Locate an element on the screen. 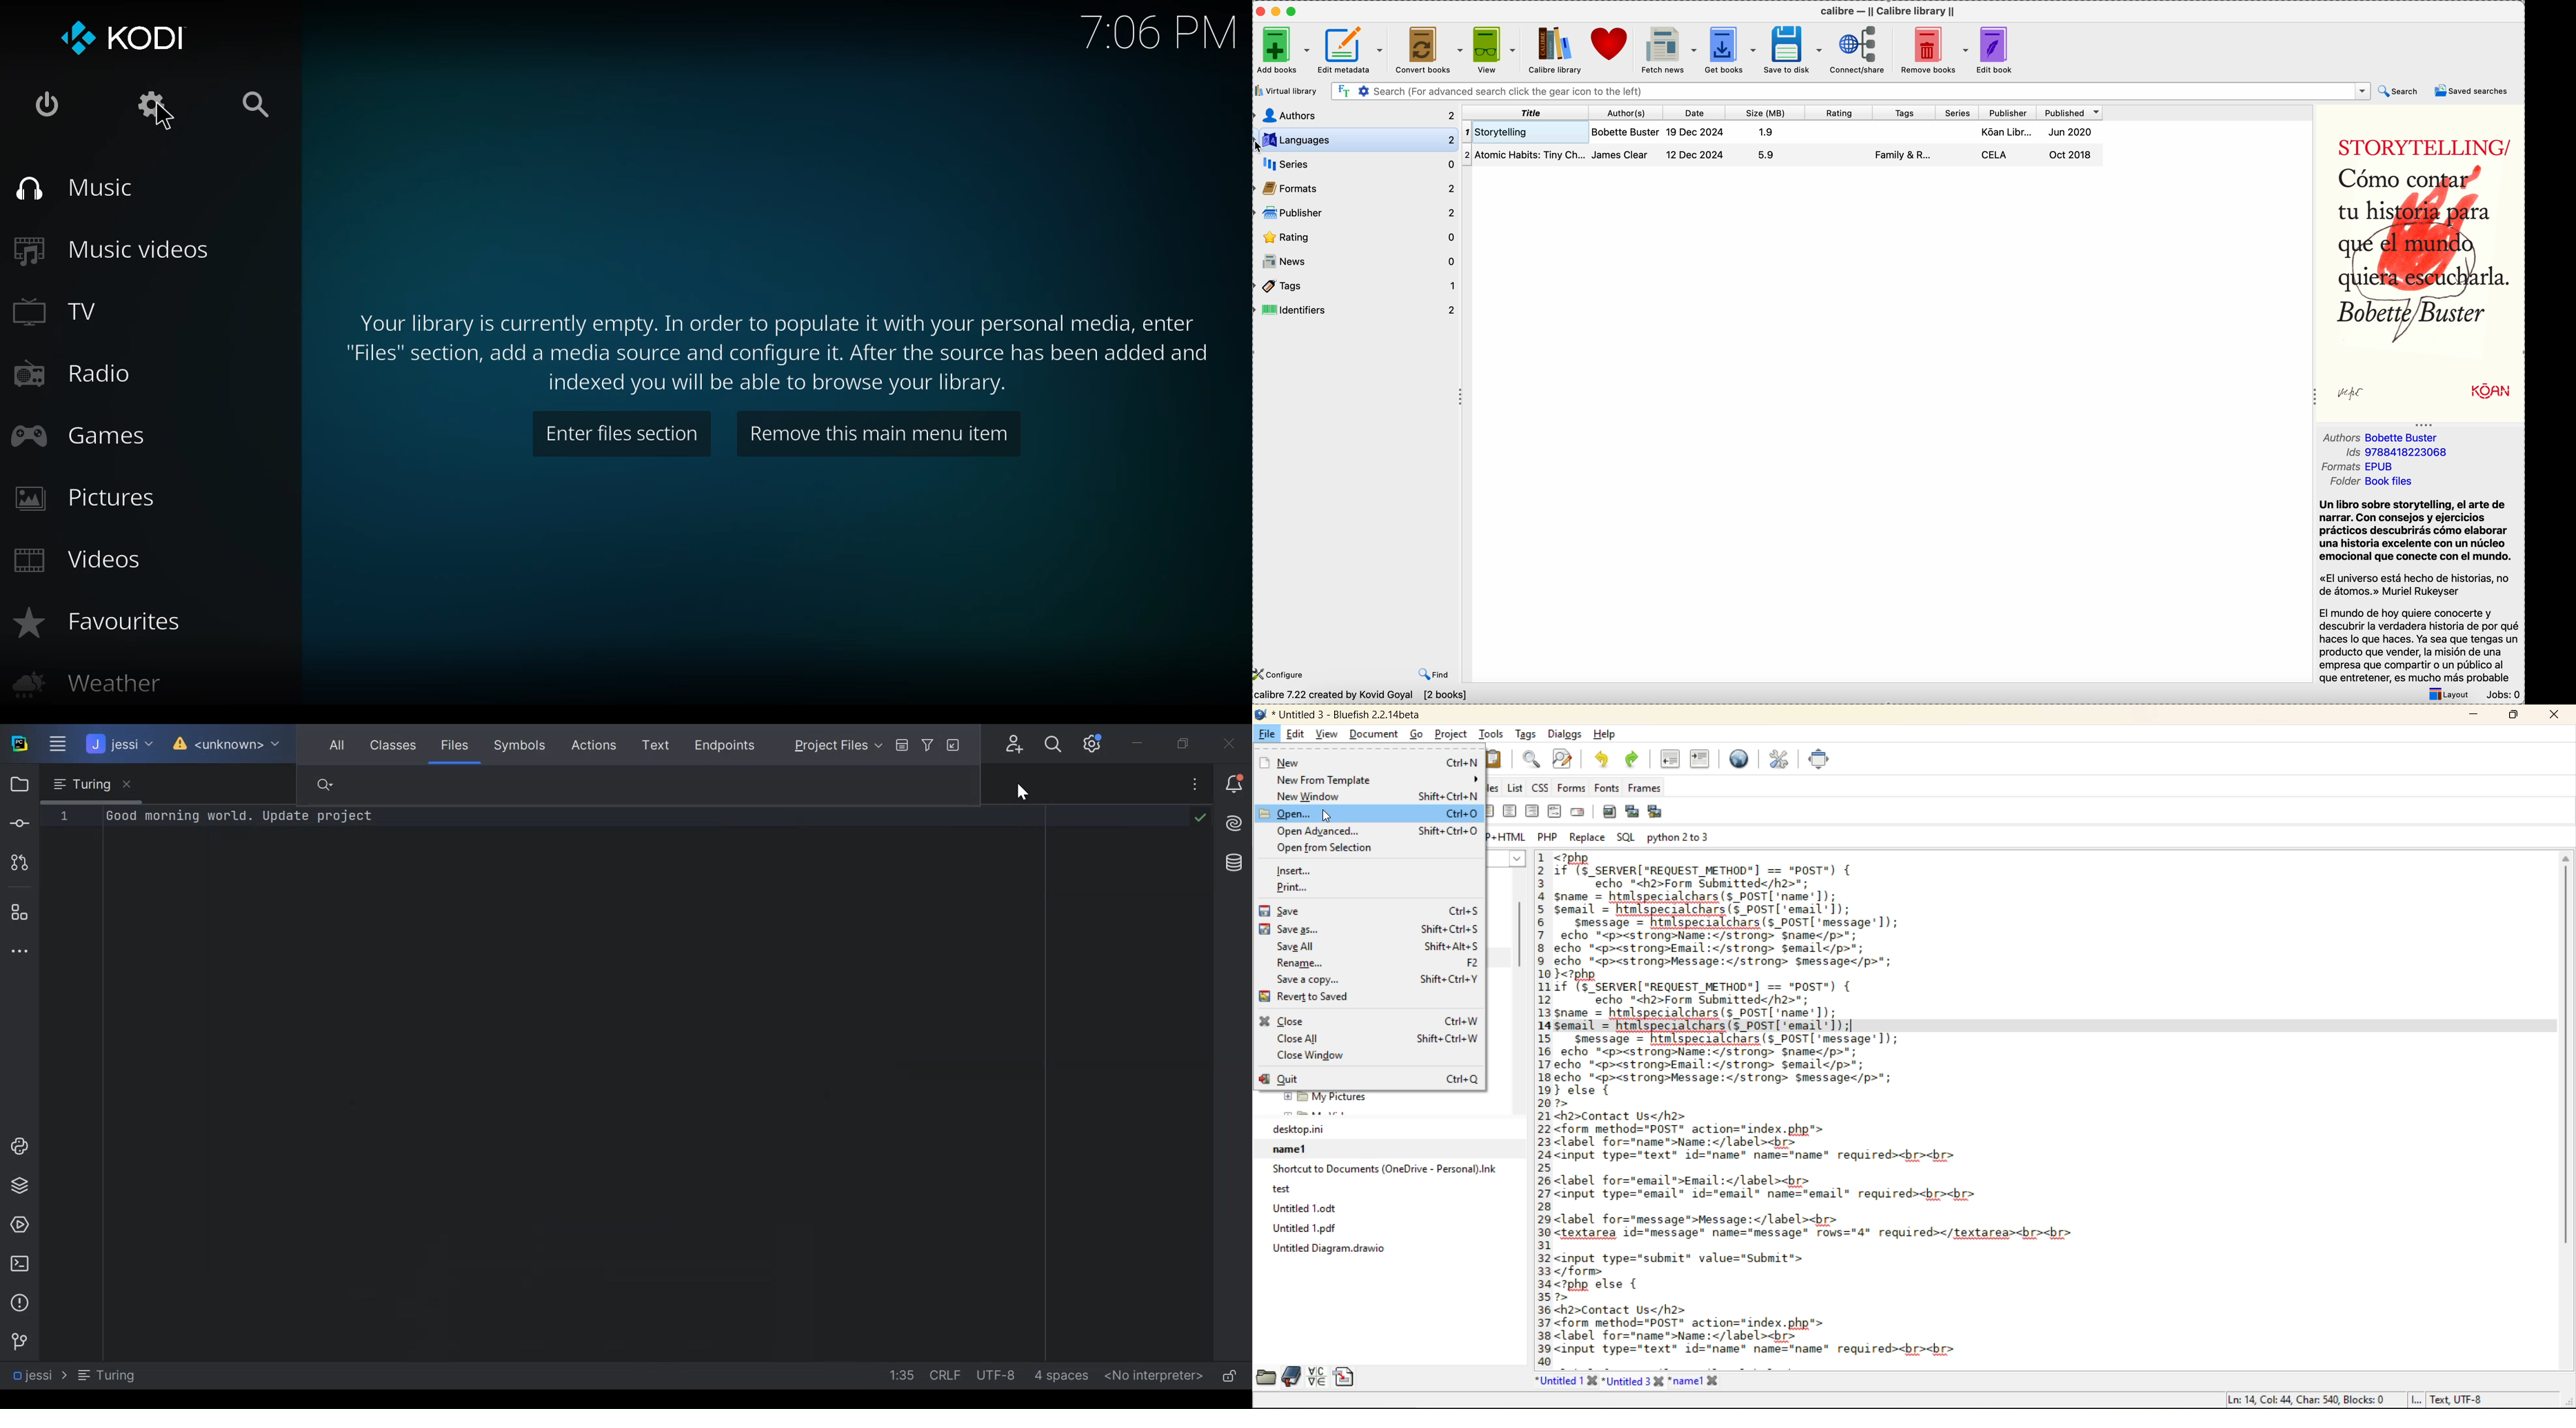 This screenshot has width=2576, height=1428. book cover preview is located at coordinates (2420, 262).